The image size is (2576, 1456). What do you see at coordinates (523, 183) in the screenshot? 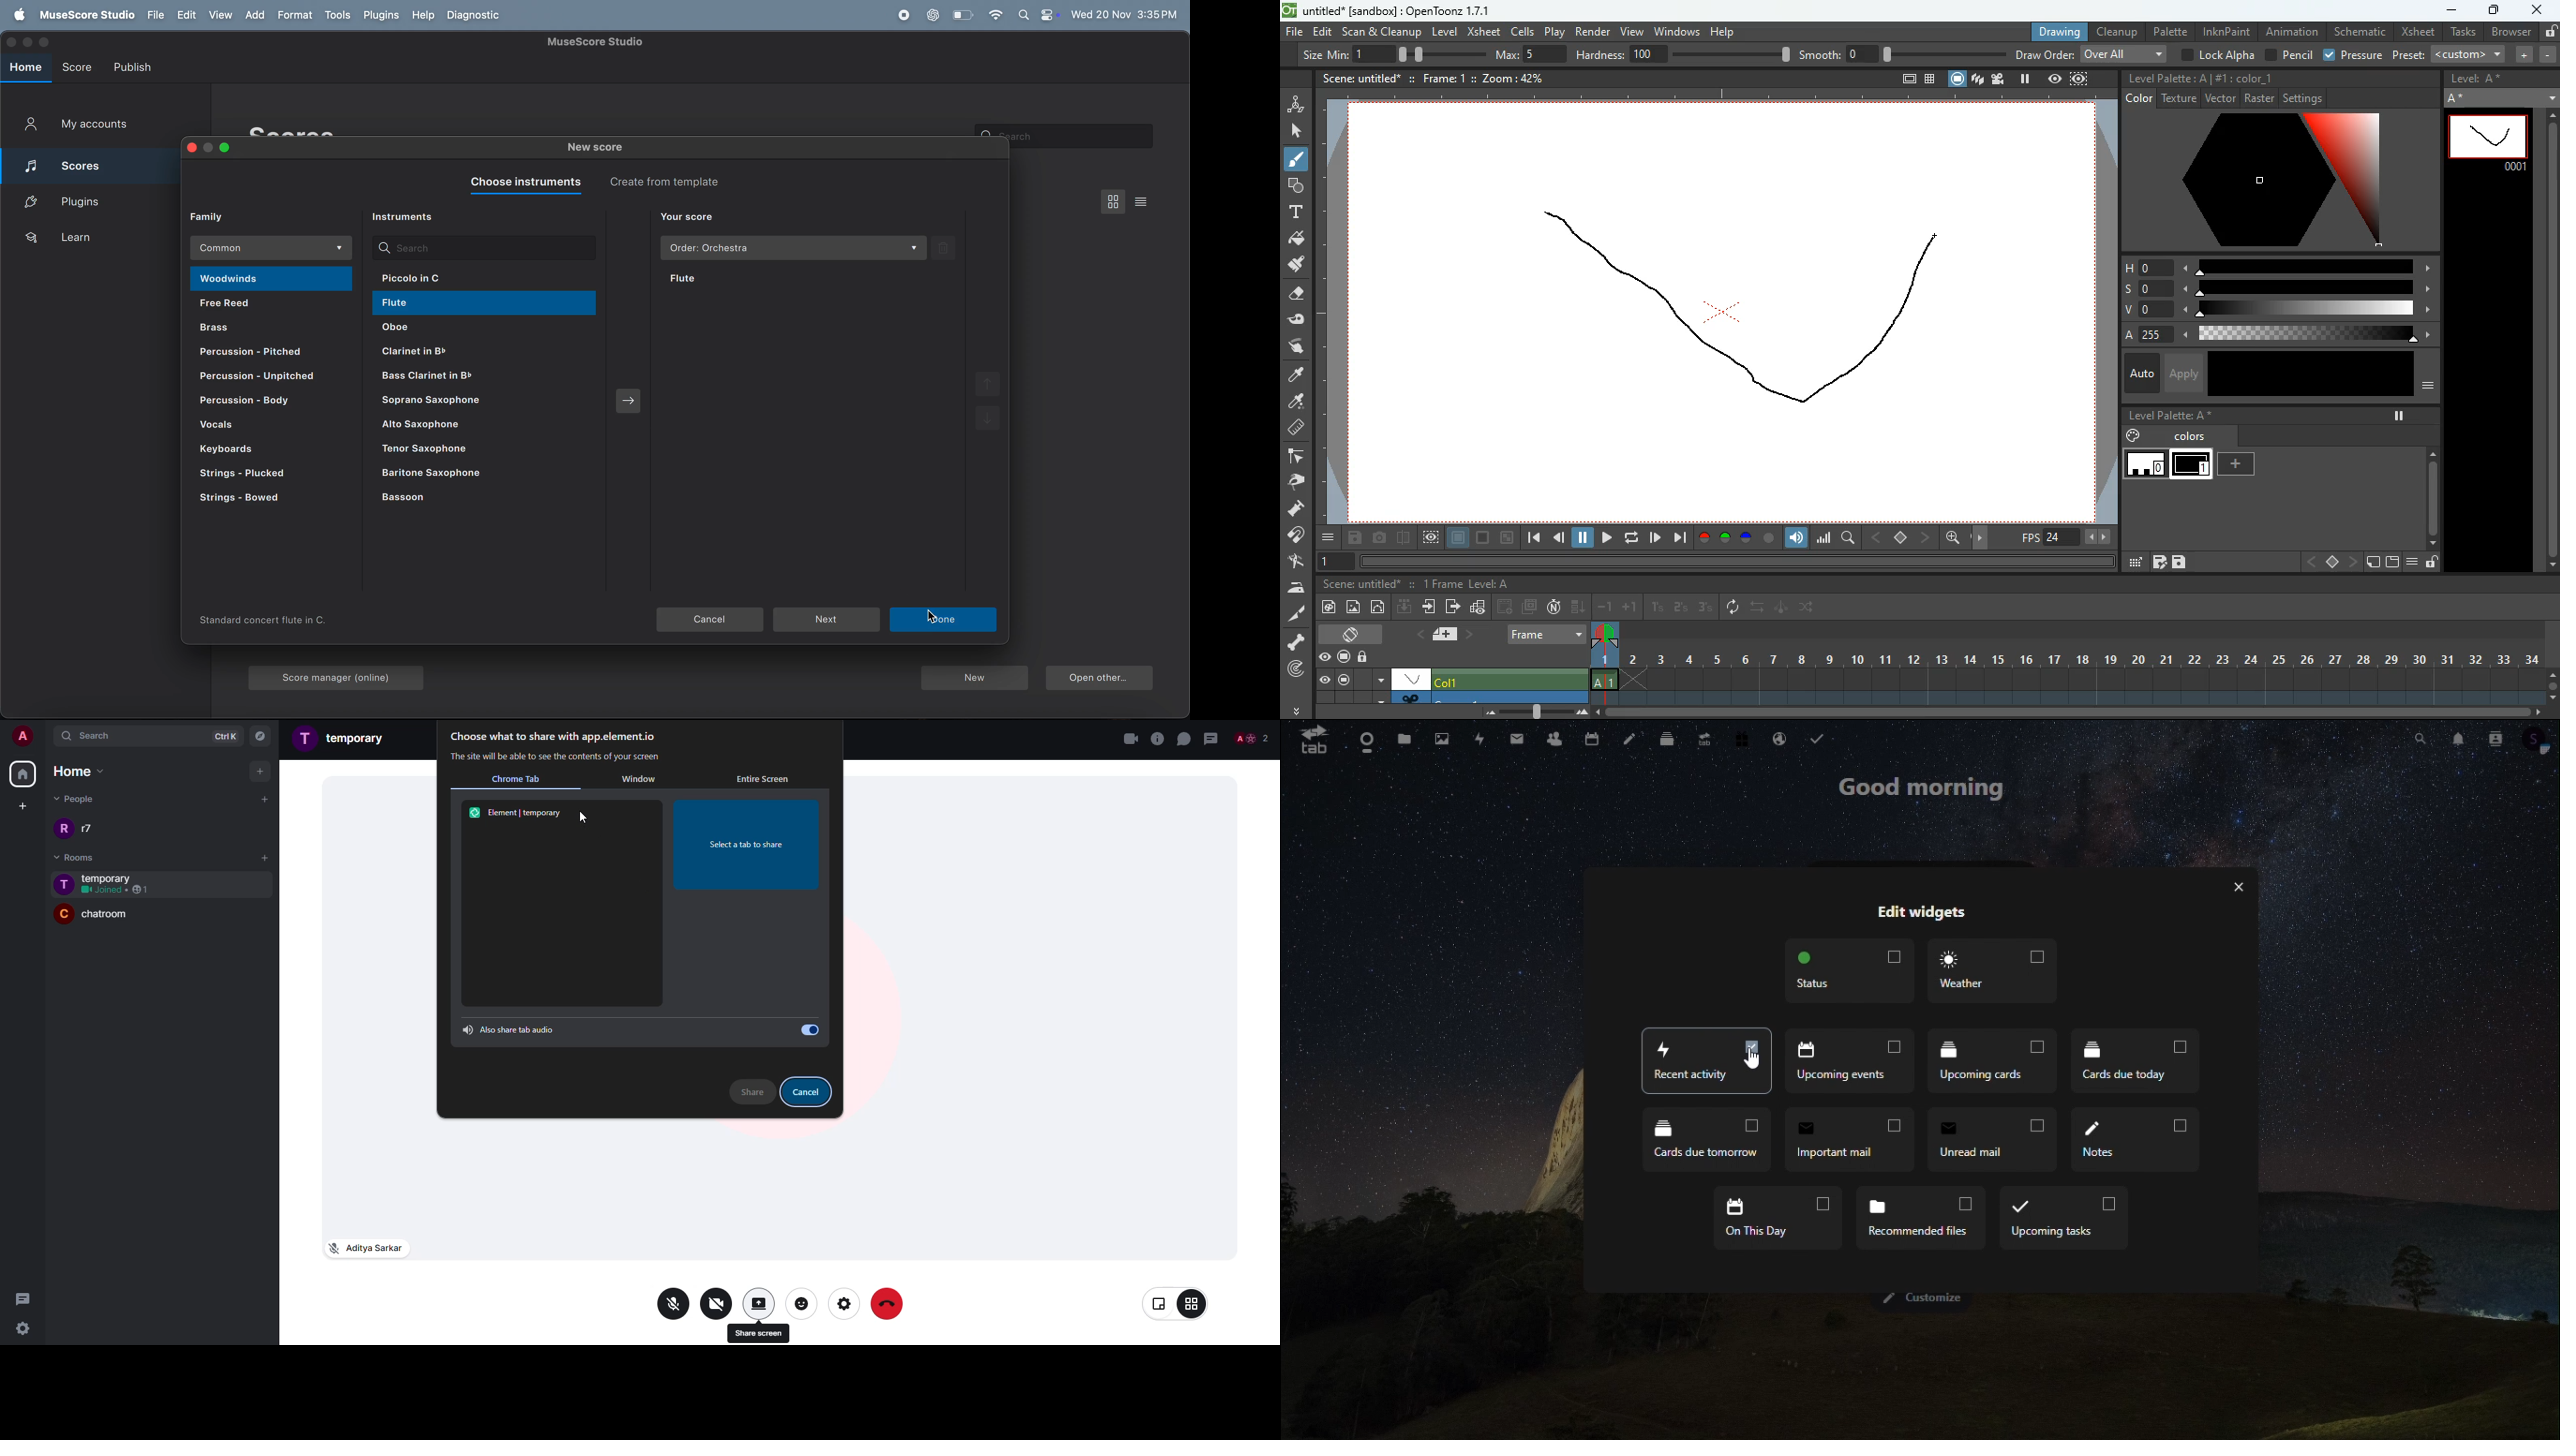
I see `choose instrument` at bounding box center [523, 183].